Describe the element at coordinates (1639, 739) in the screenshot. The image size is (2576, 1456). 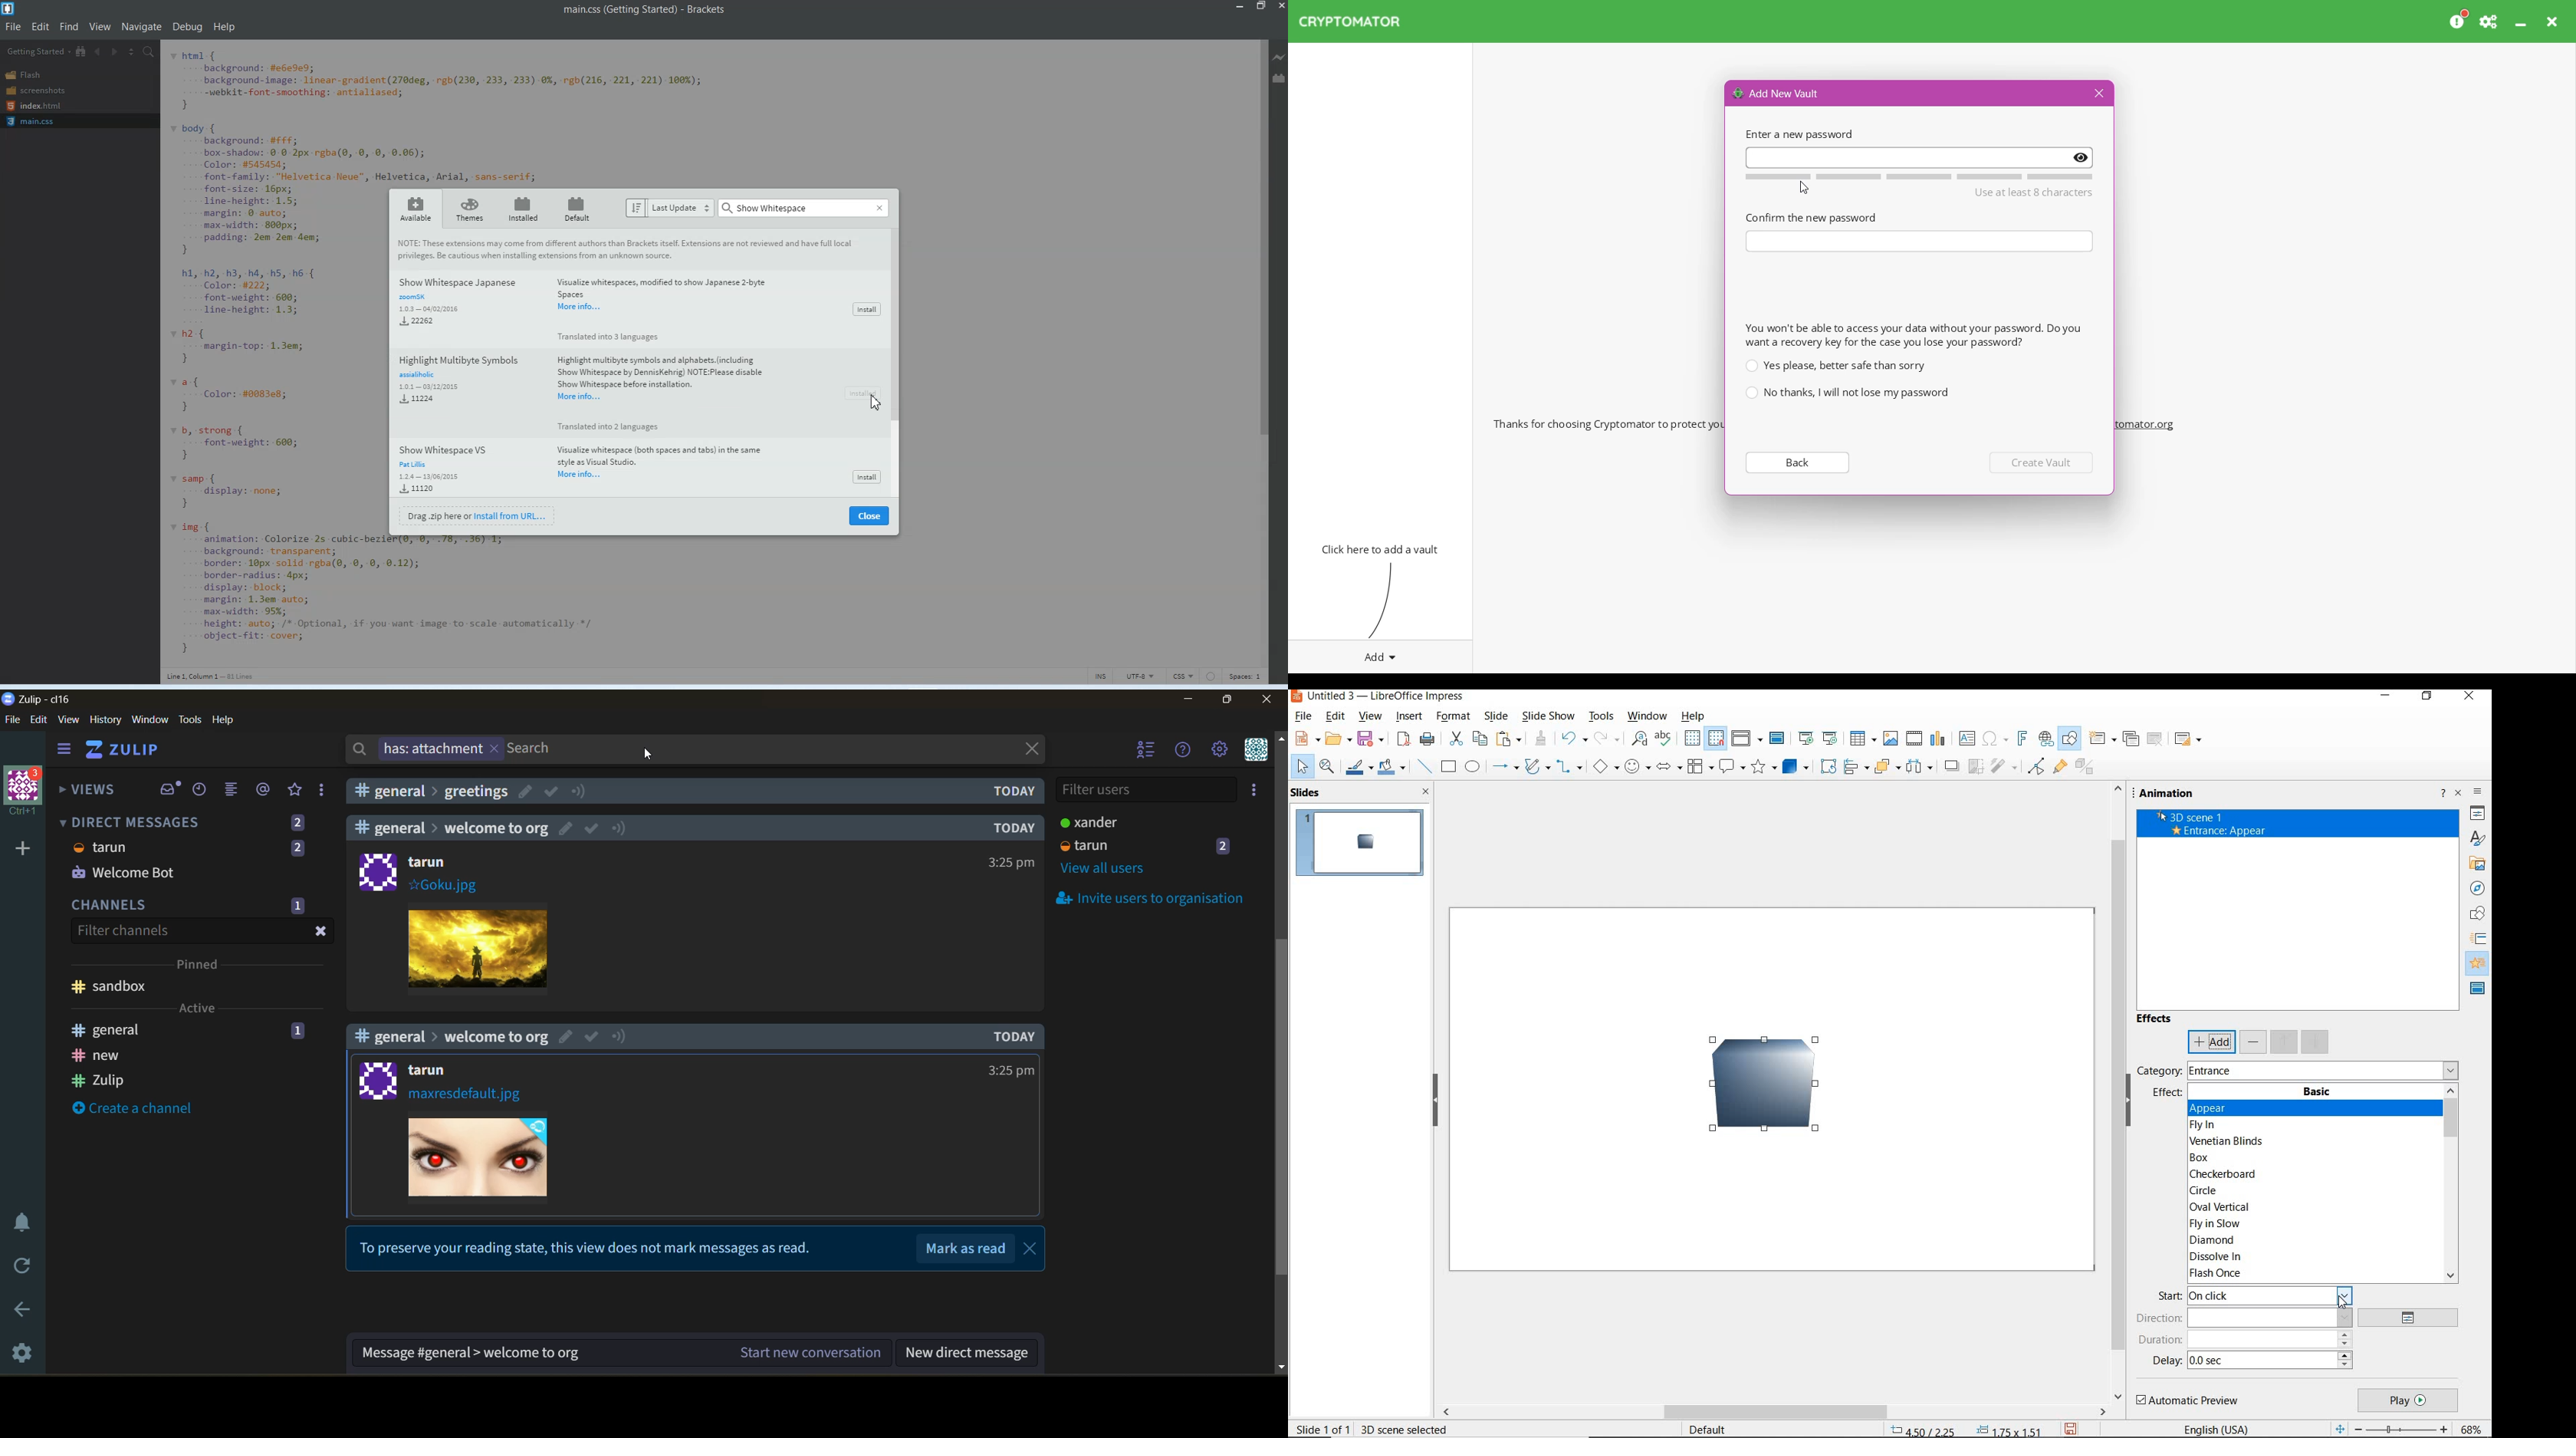
I see `find & replace` at that location.